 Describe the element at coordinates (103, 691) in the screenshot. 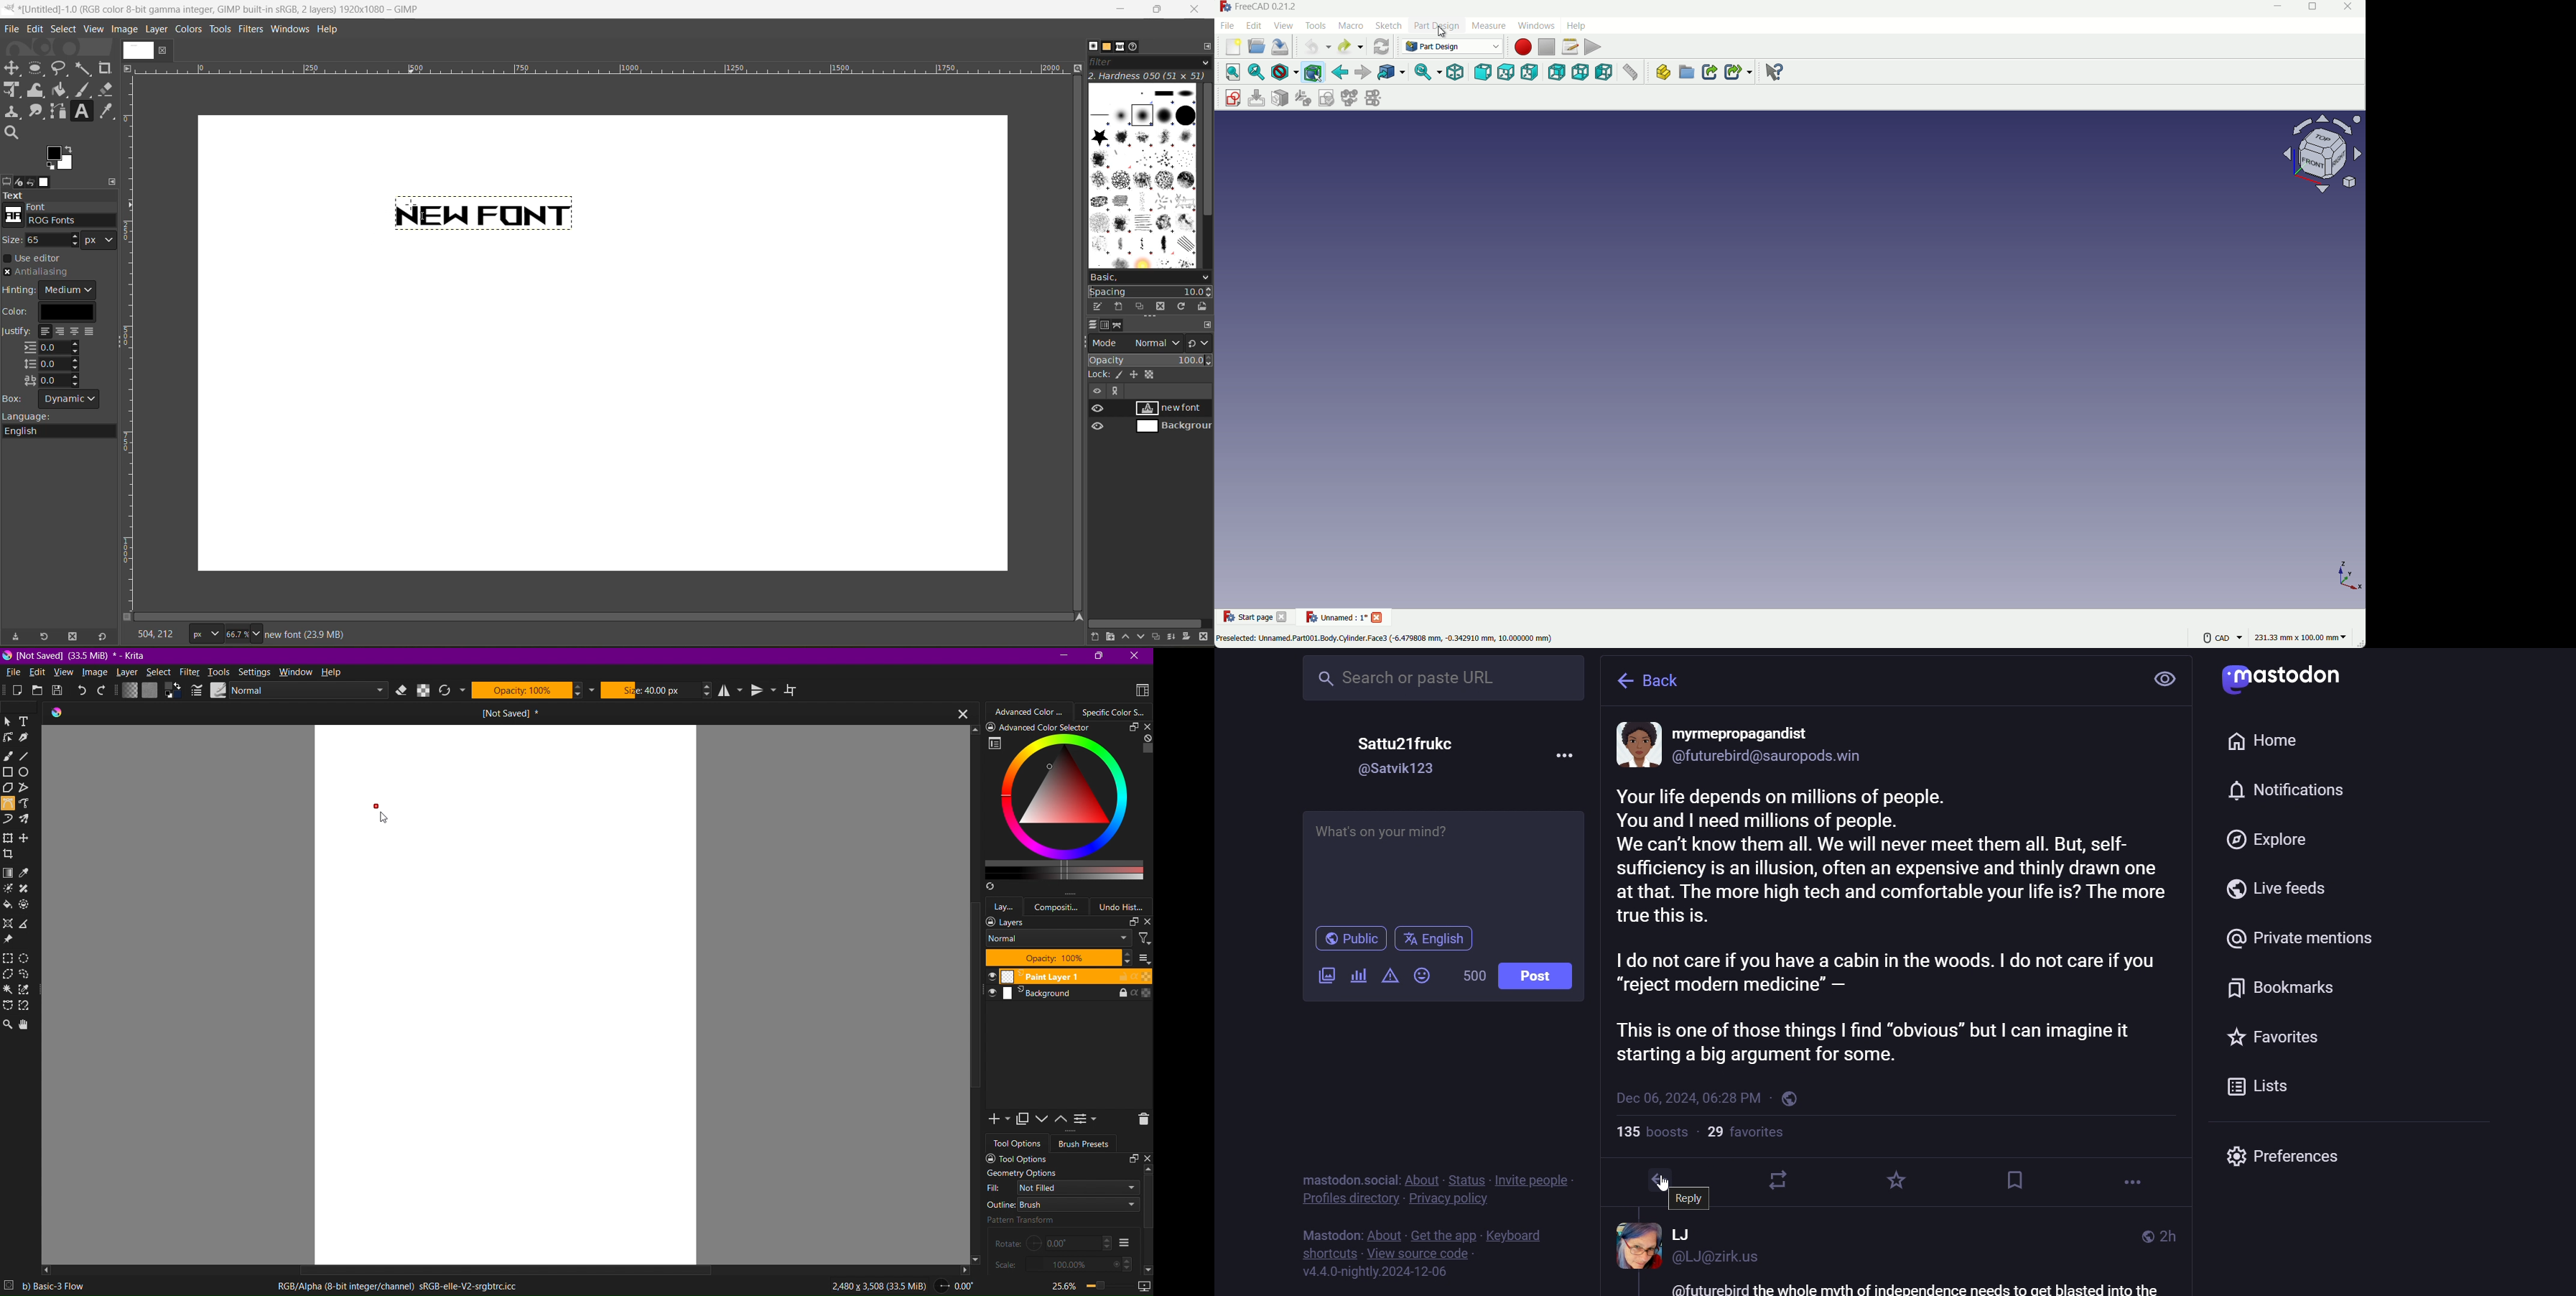

I see `Redo` at that location.